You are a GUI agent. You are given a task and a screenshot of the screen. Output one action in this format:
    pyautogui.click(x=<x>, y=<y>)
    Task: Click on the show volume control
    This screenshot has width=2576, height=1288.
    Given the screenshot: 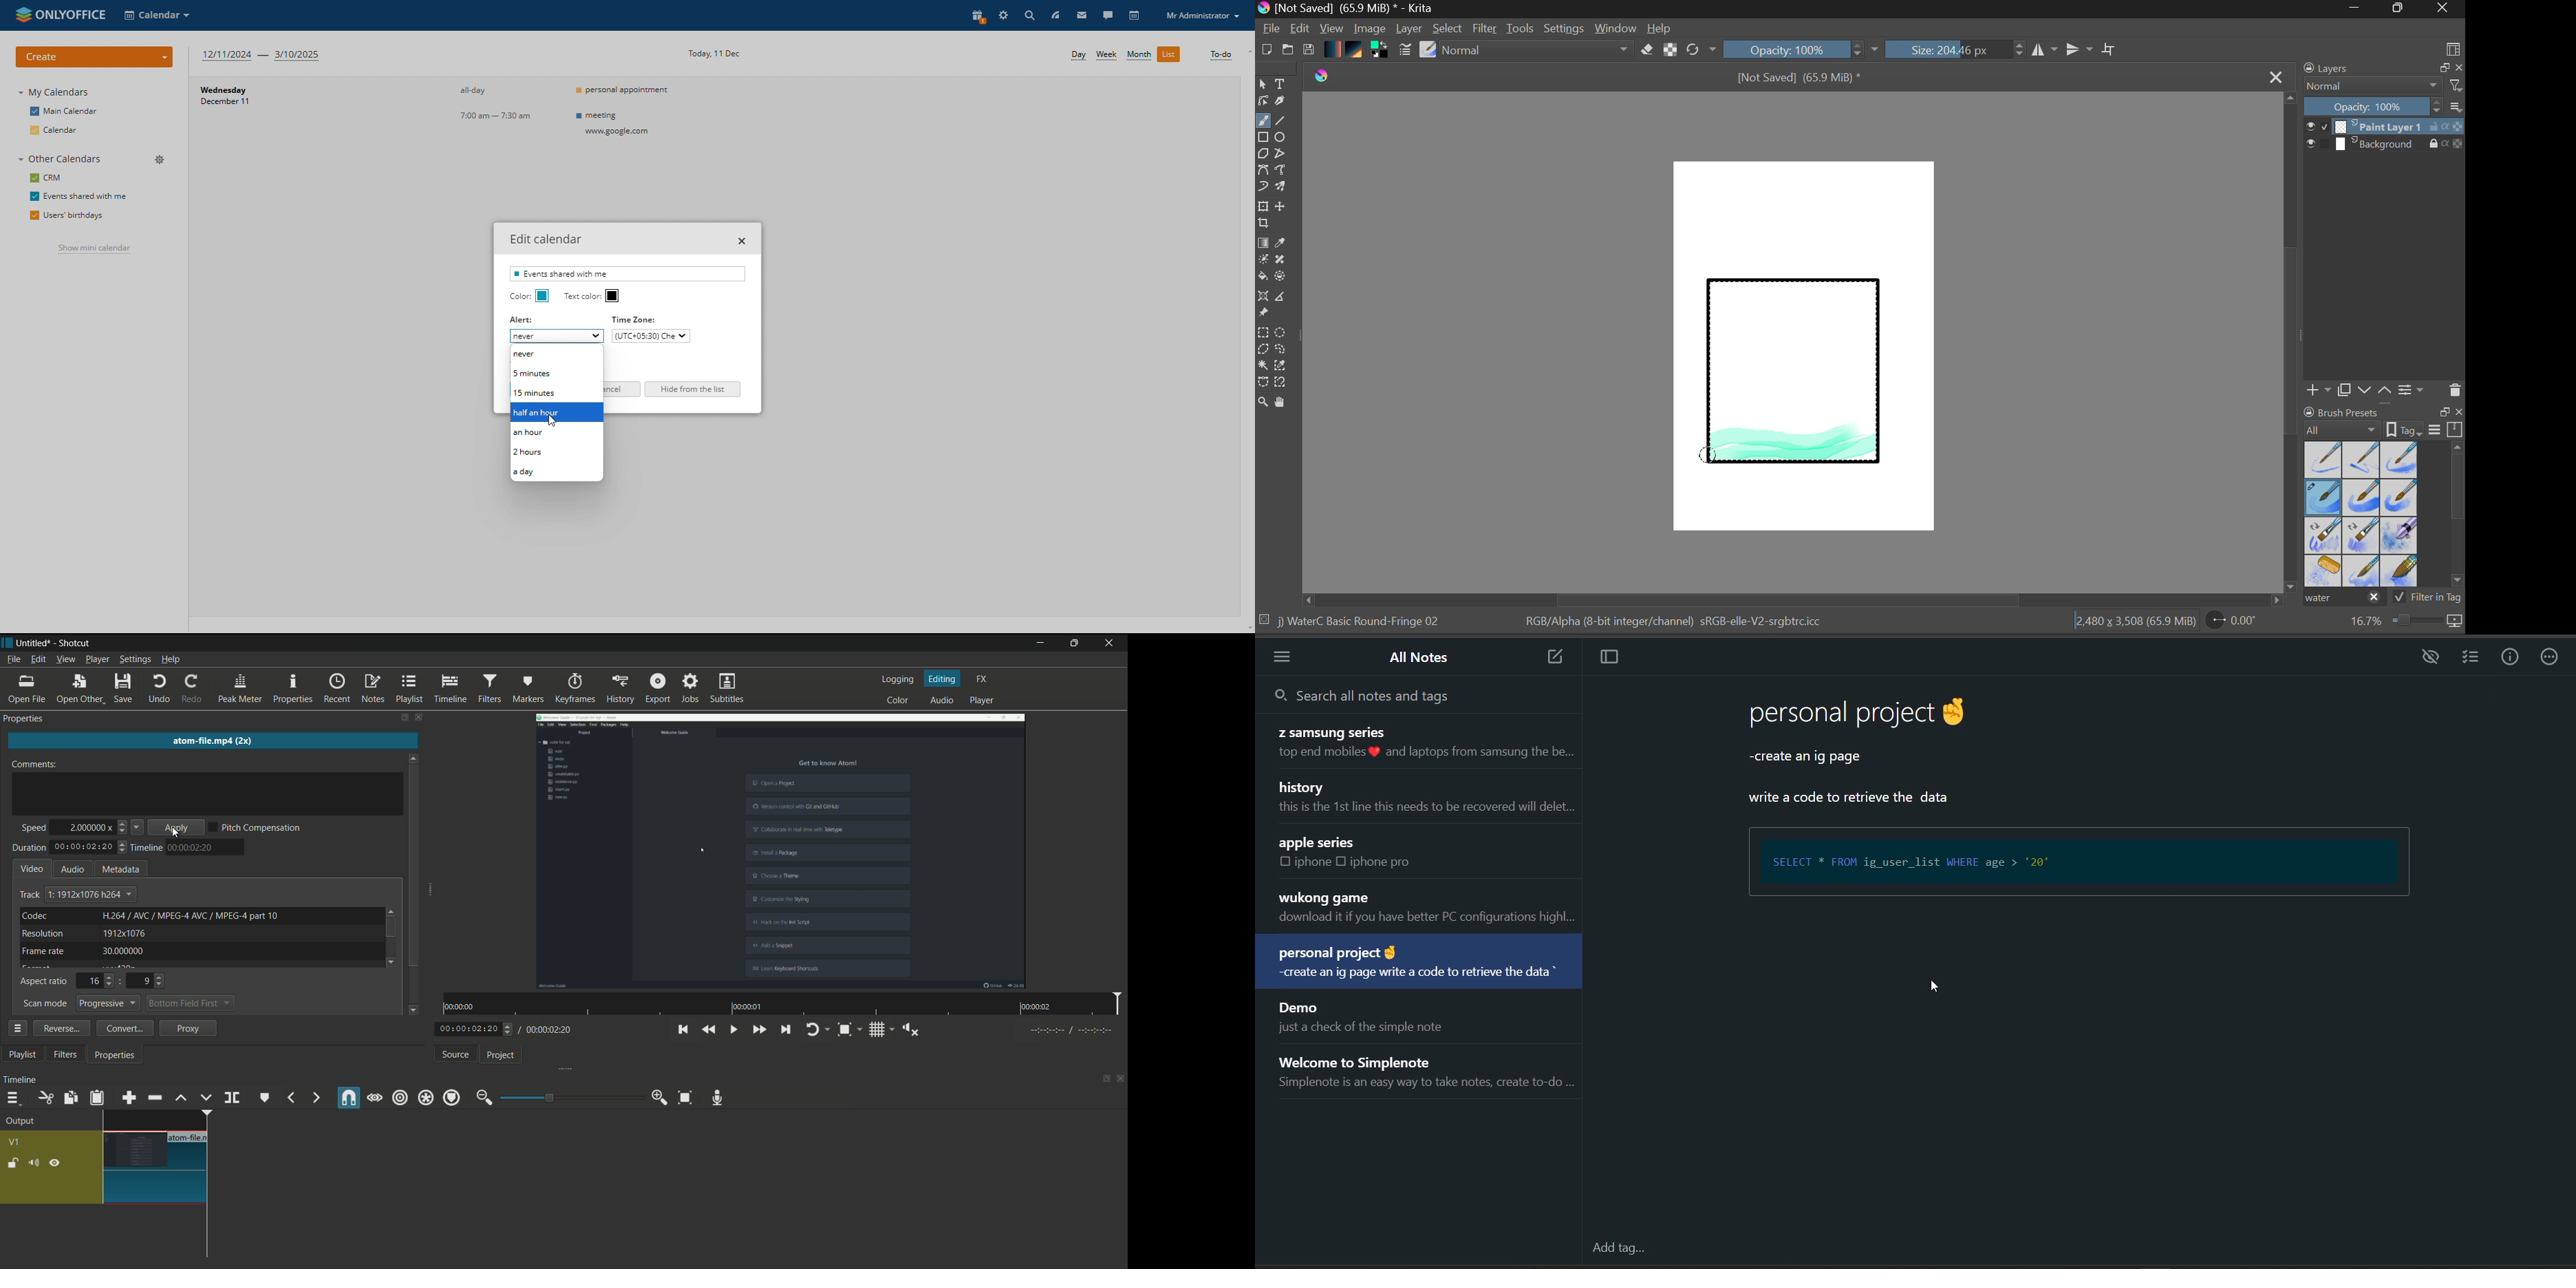 What is the action you would take?
    pyautogui.click(x=907, y=1029)
    